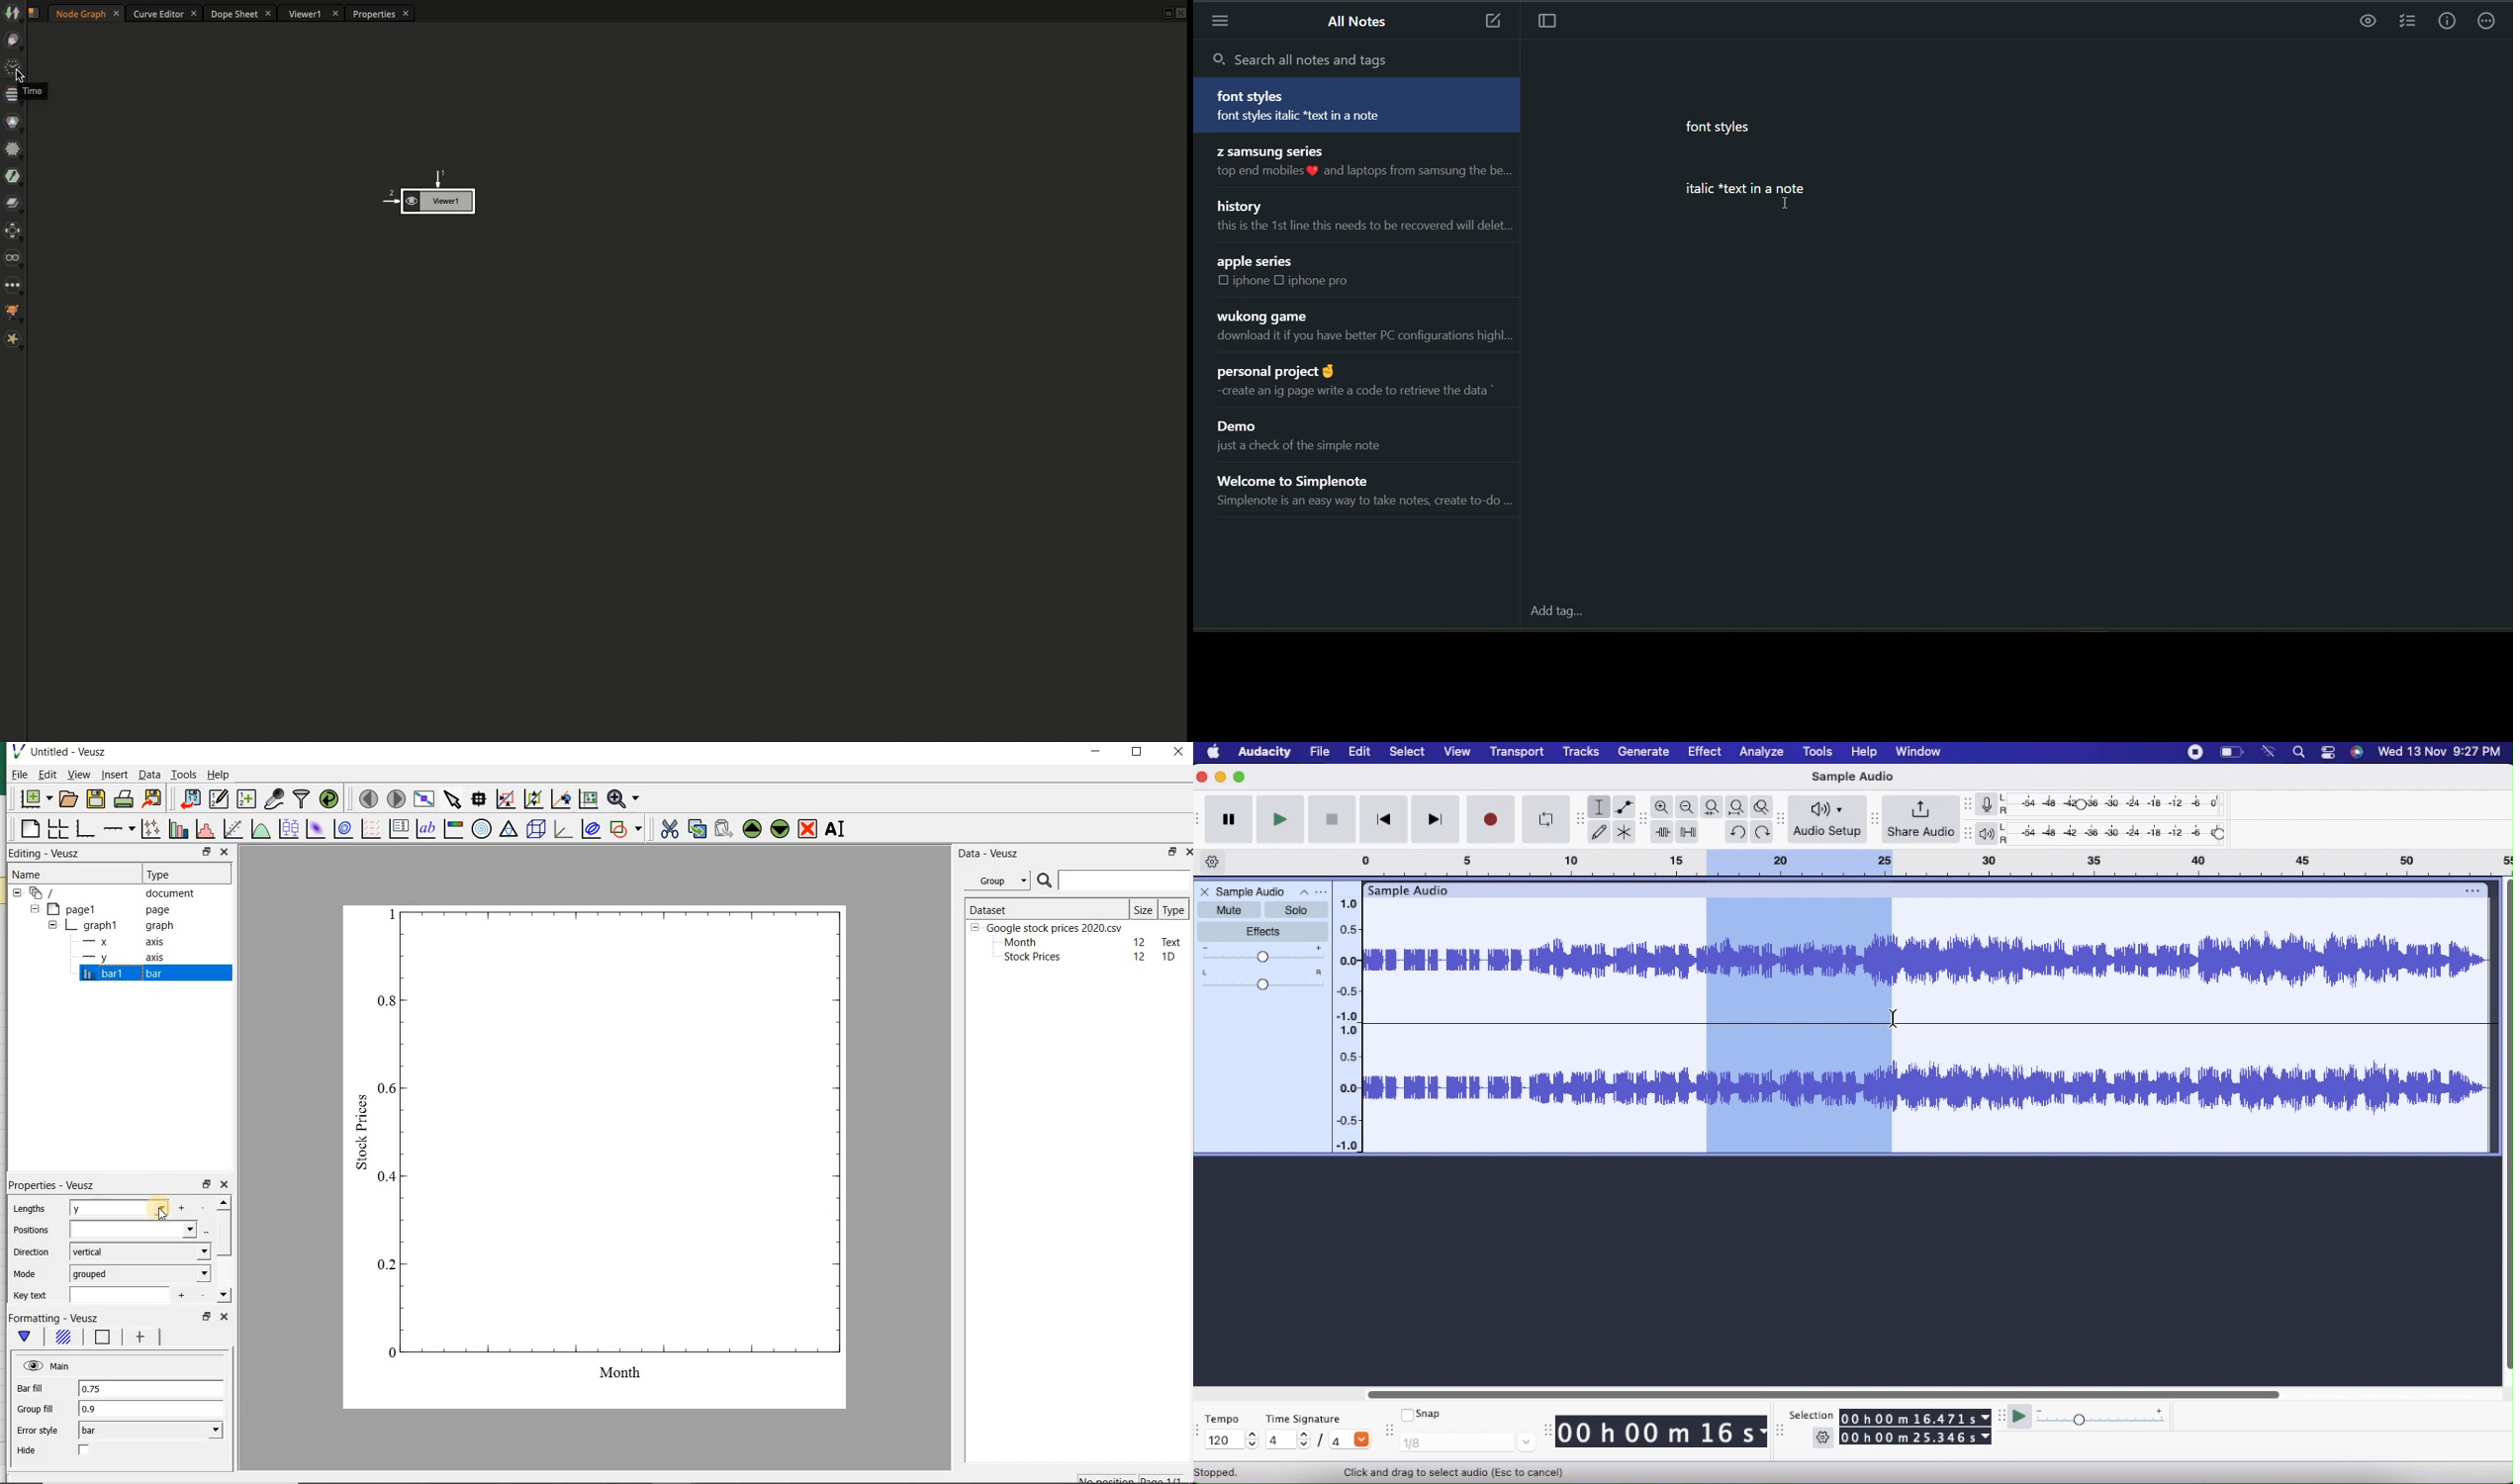  I want to click on Properties - Veusz, so click(55, 1185).